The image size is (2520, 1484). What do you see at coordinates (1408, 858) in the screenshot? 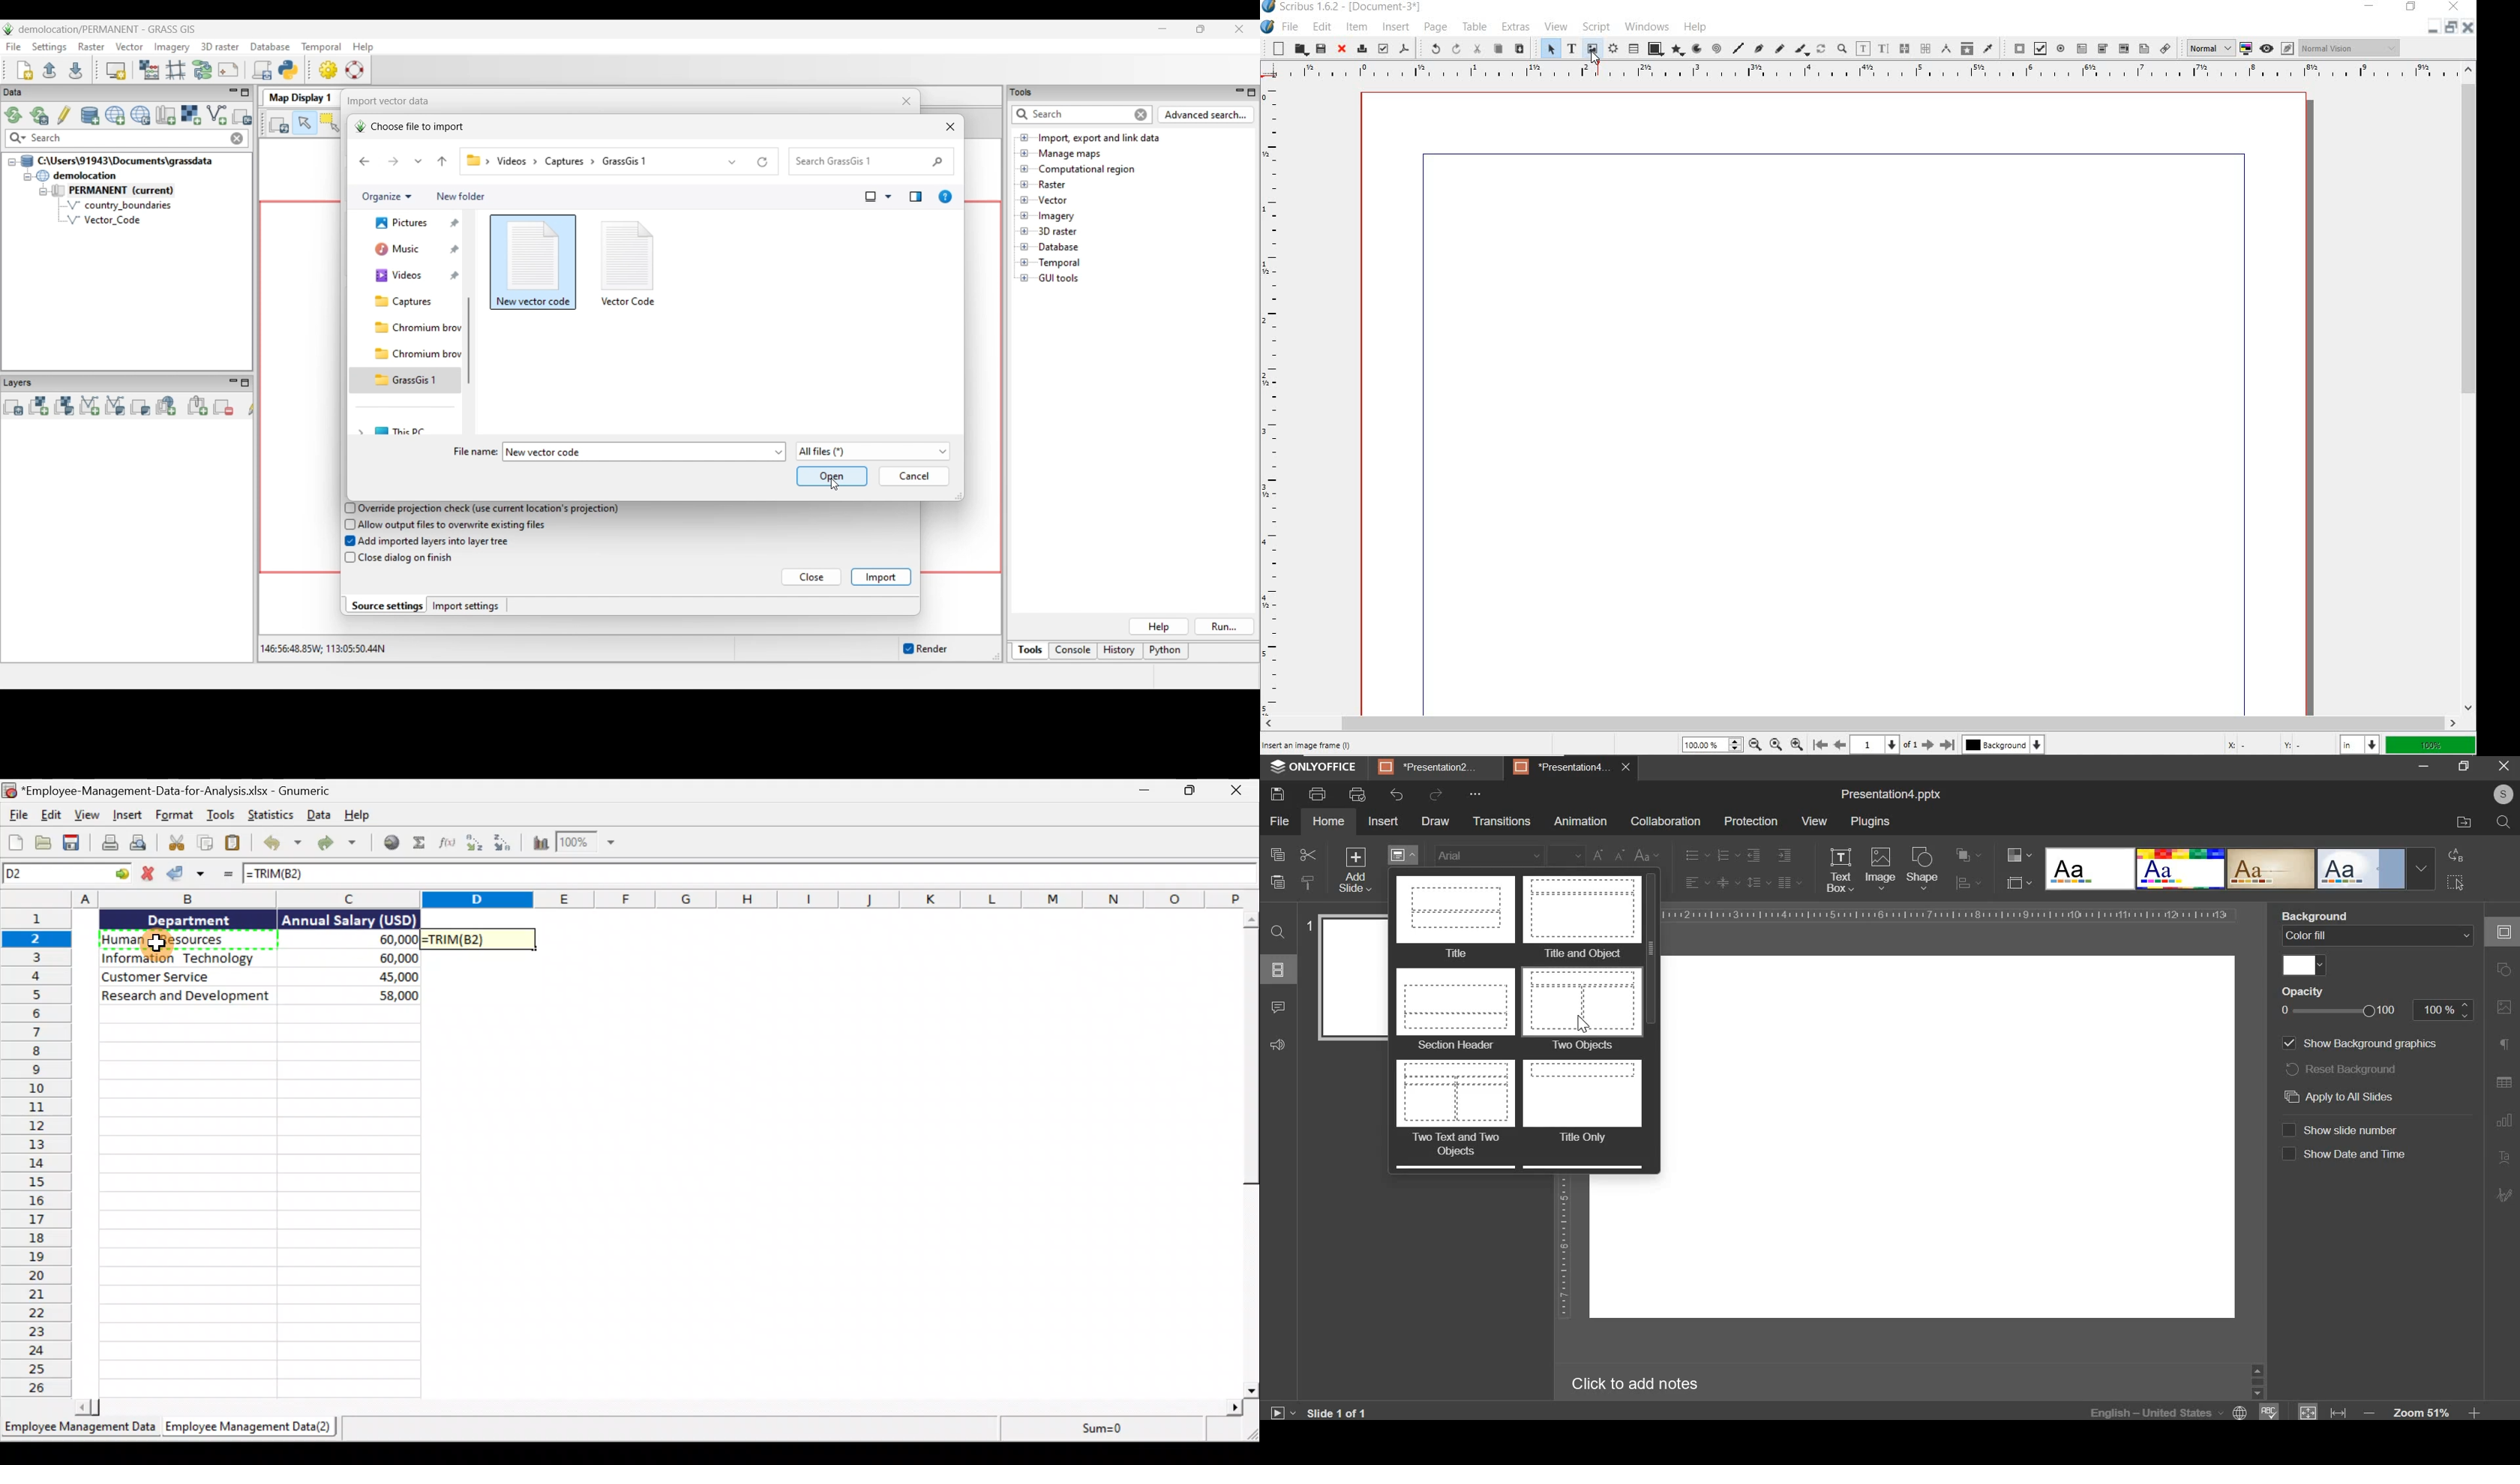
I see `change slide layout` at bounding box center [1408, 858].